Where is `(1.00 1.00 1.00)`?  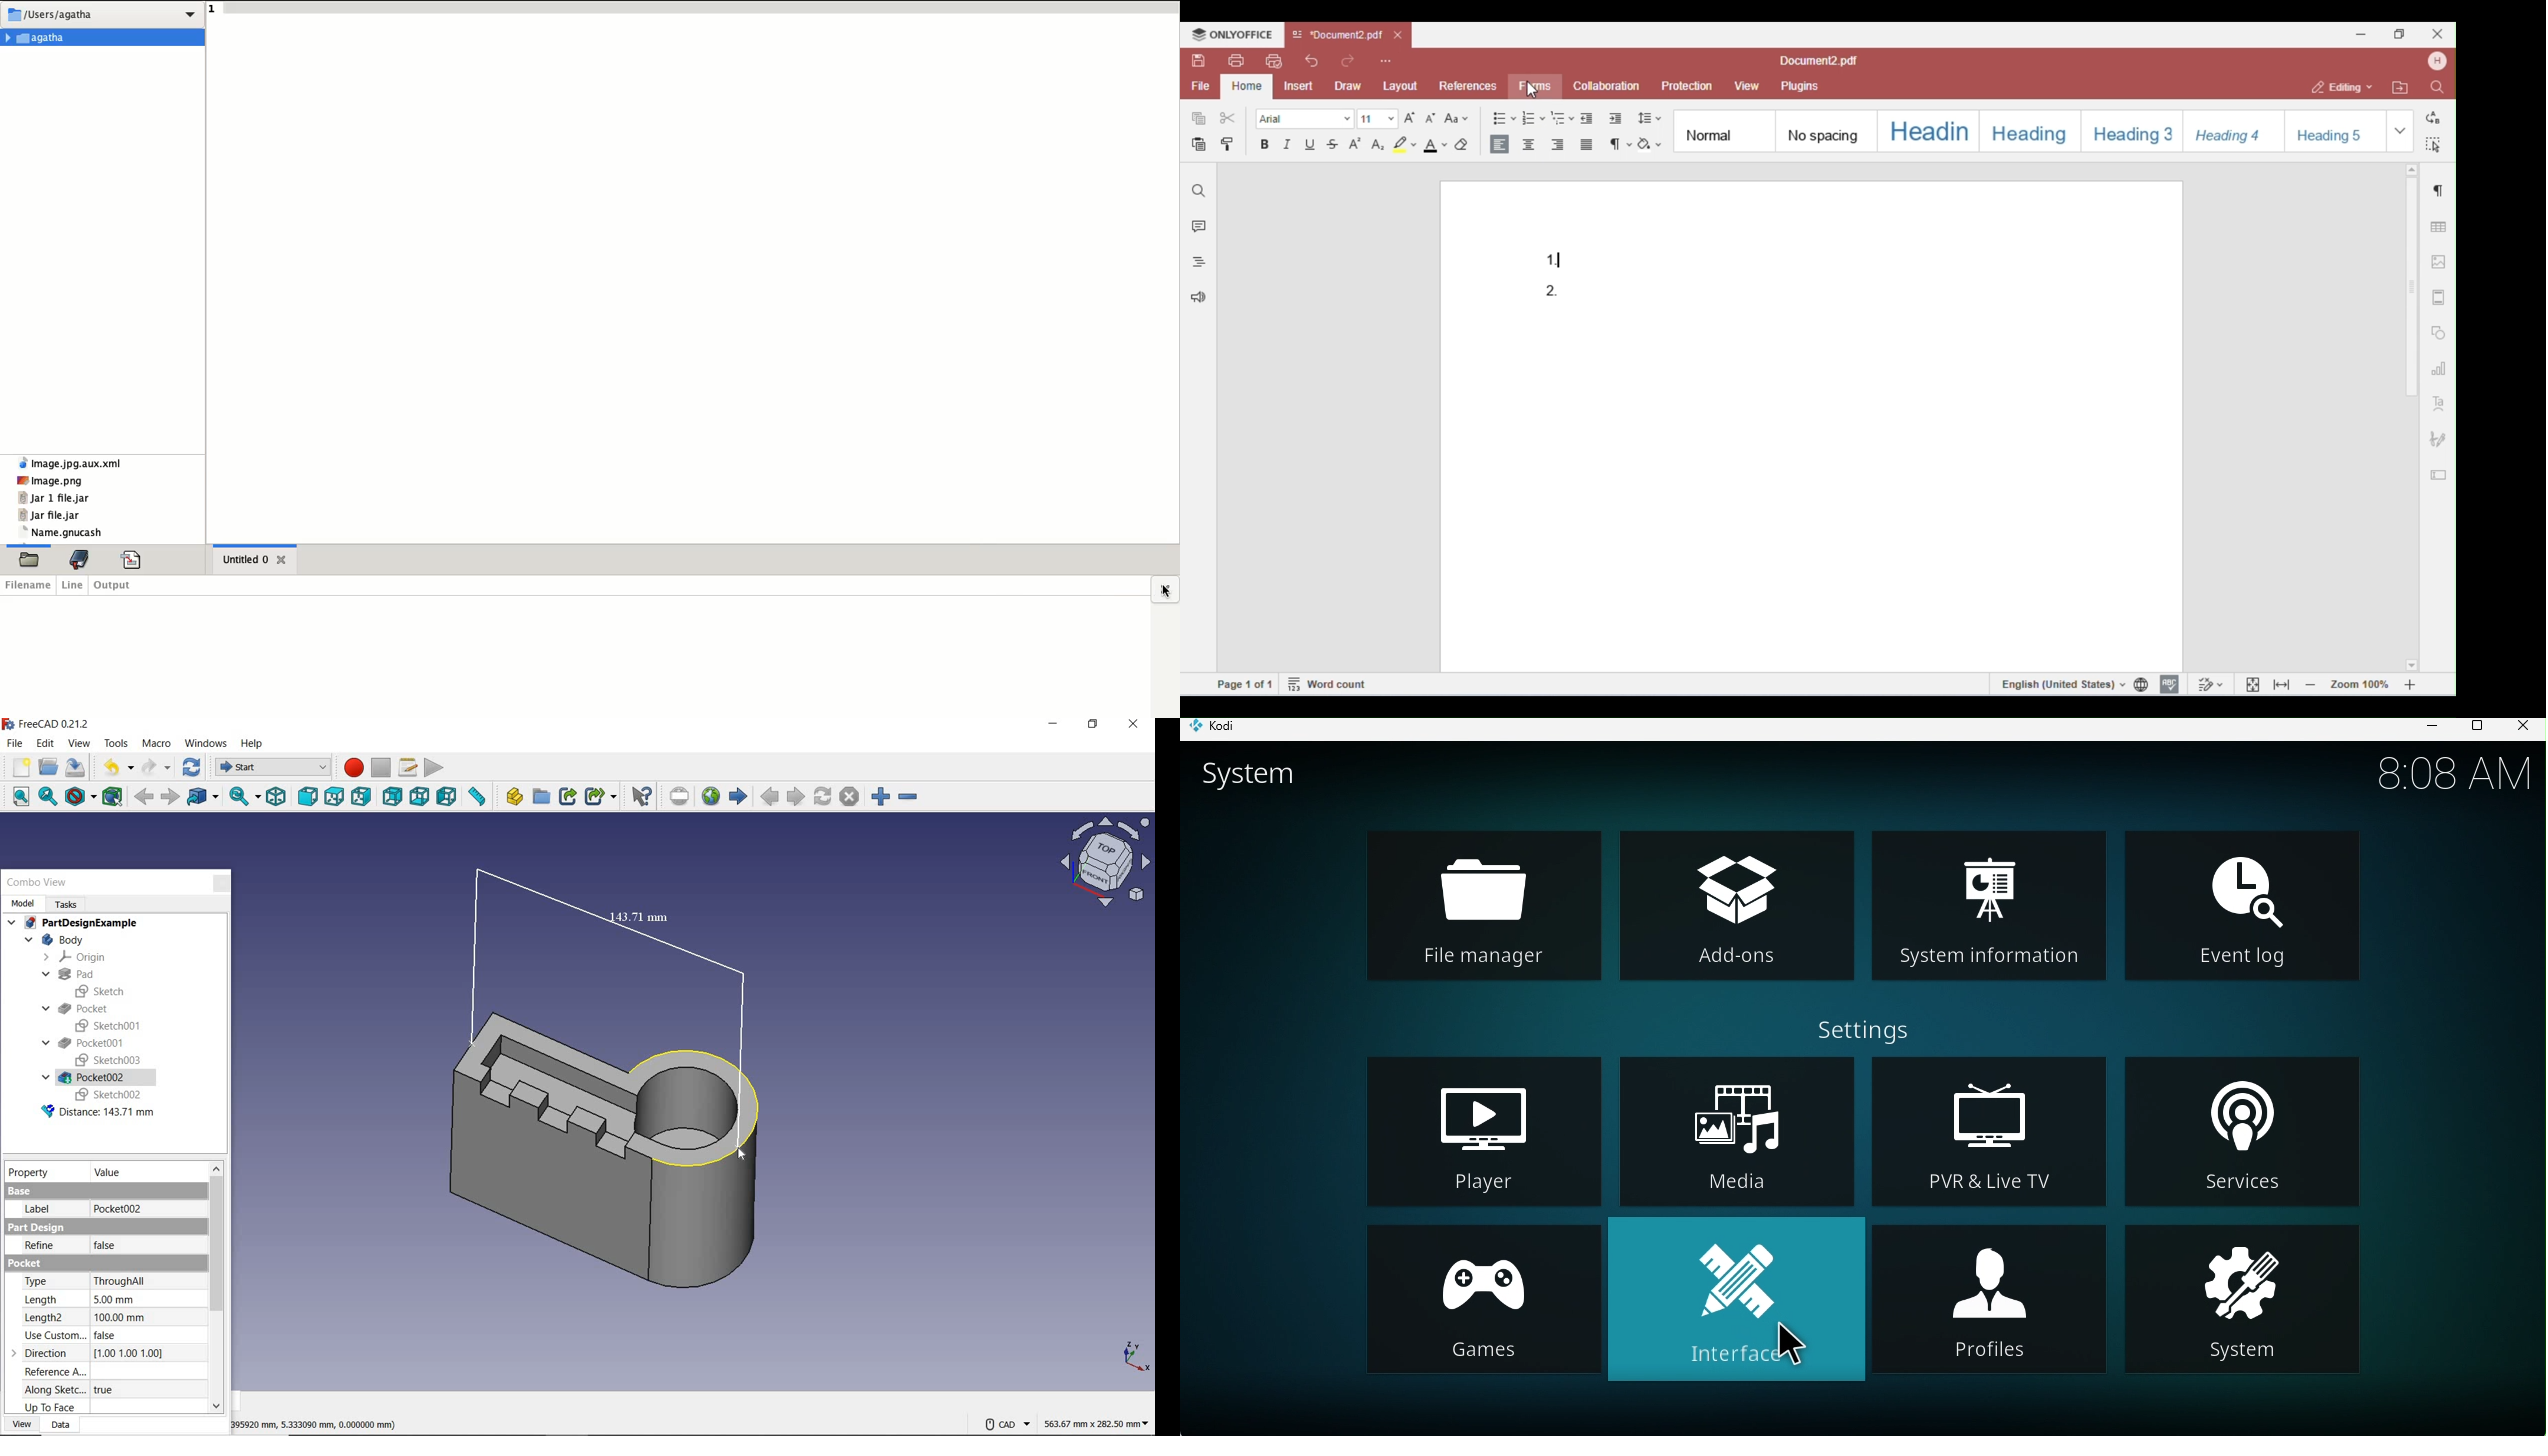
(1.00 1.00 1.00) is located at coordinates (131, 1354).